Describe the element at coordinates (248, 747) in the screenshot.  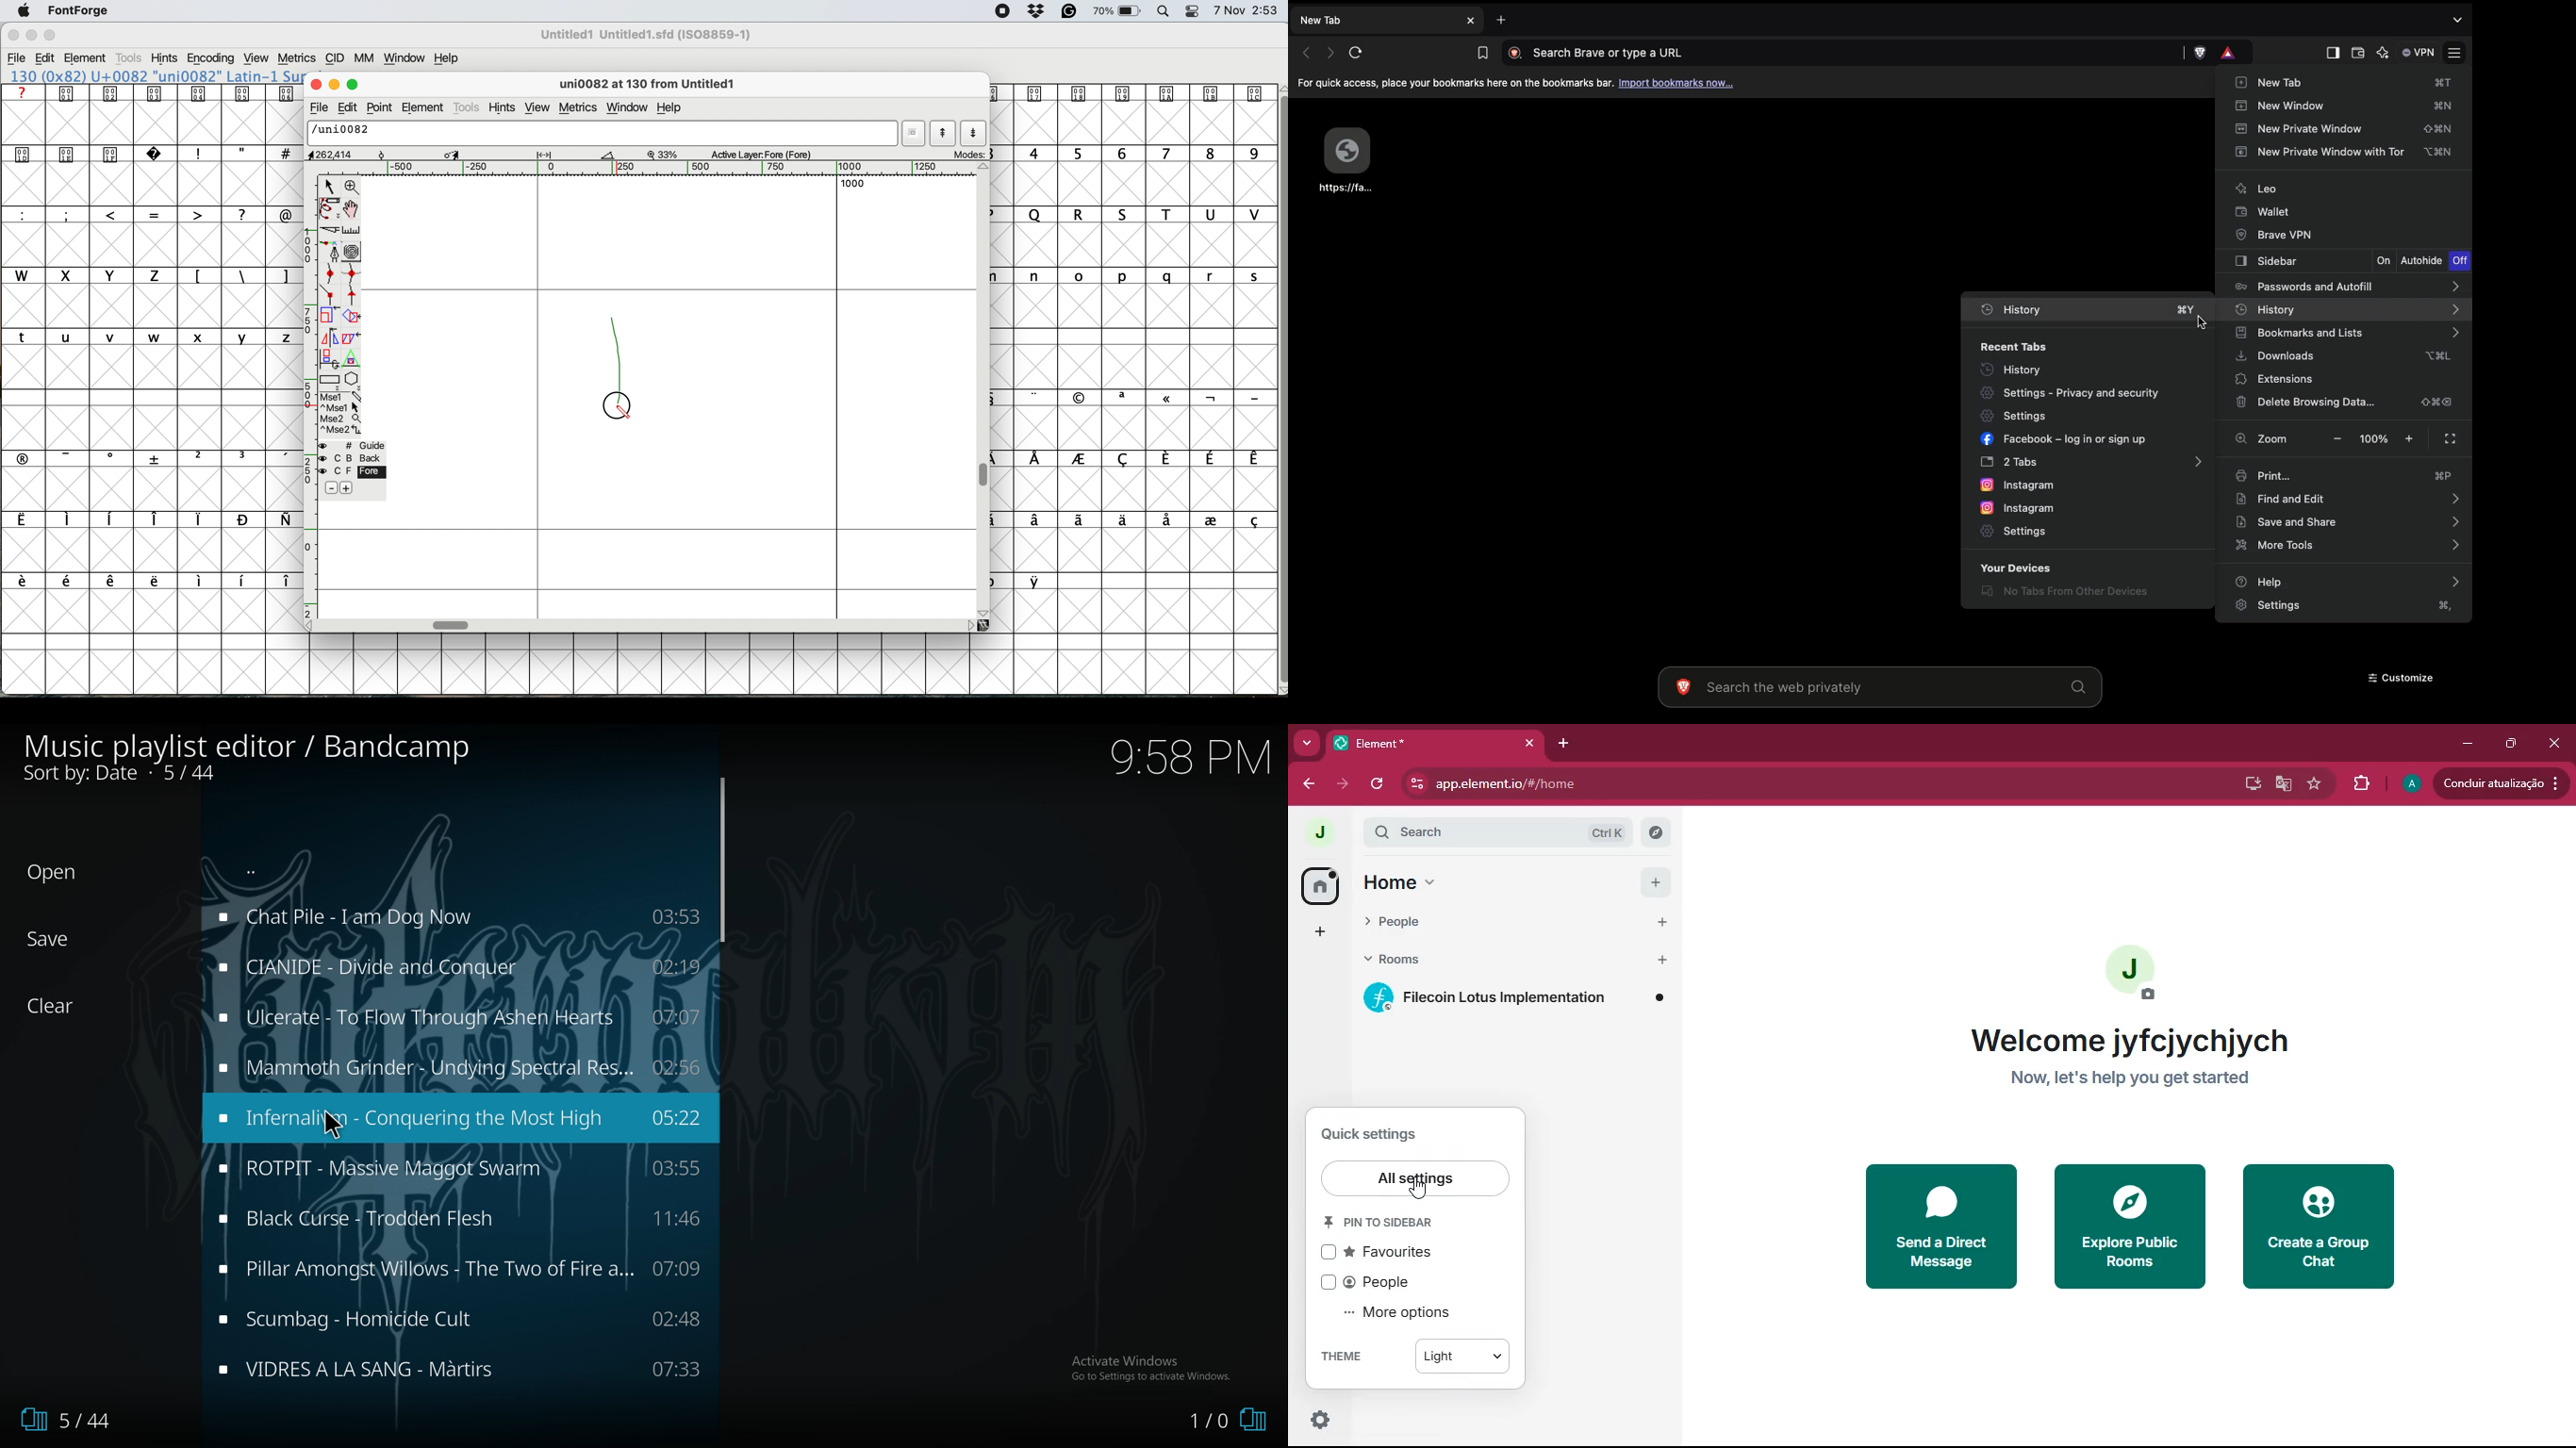
I see `Music playlist editor / Bandcamp` at that location.